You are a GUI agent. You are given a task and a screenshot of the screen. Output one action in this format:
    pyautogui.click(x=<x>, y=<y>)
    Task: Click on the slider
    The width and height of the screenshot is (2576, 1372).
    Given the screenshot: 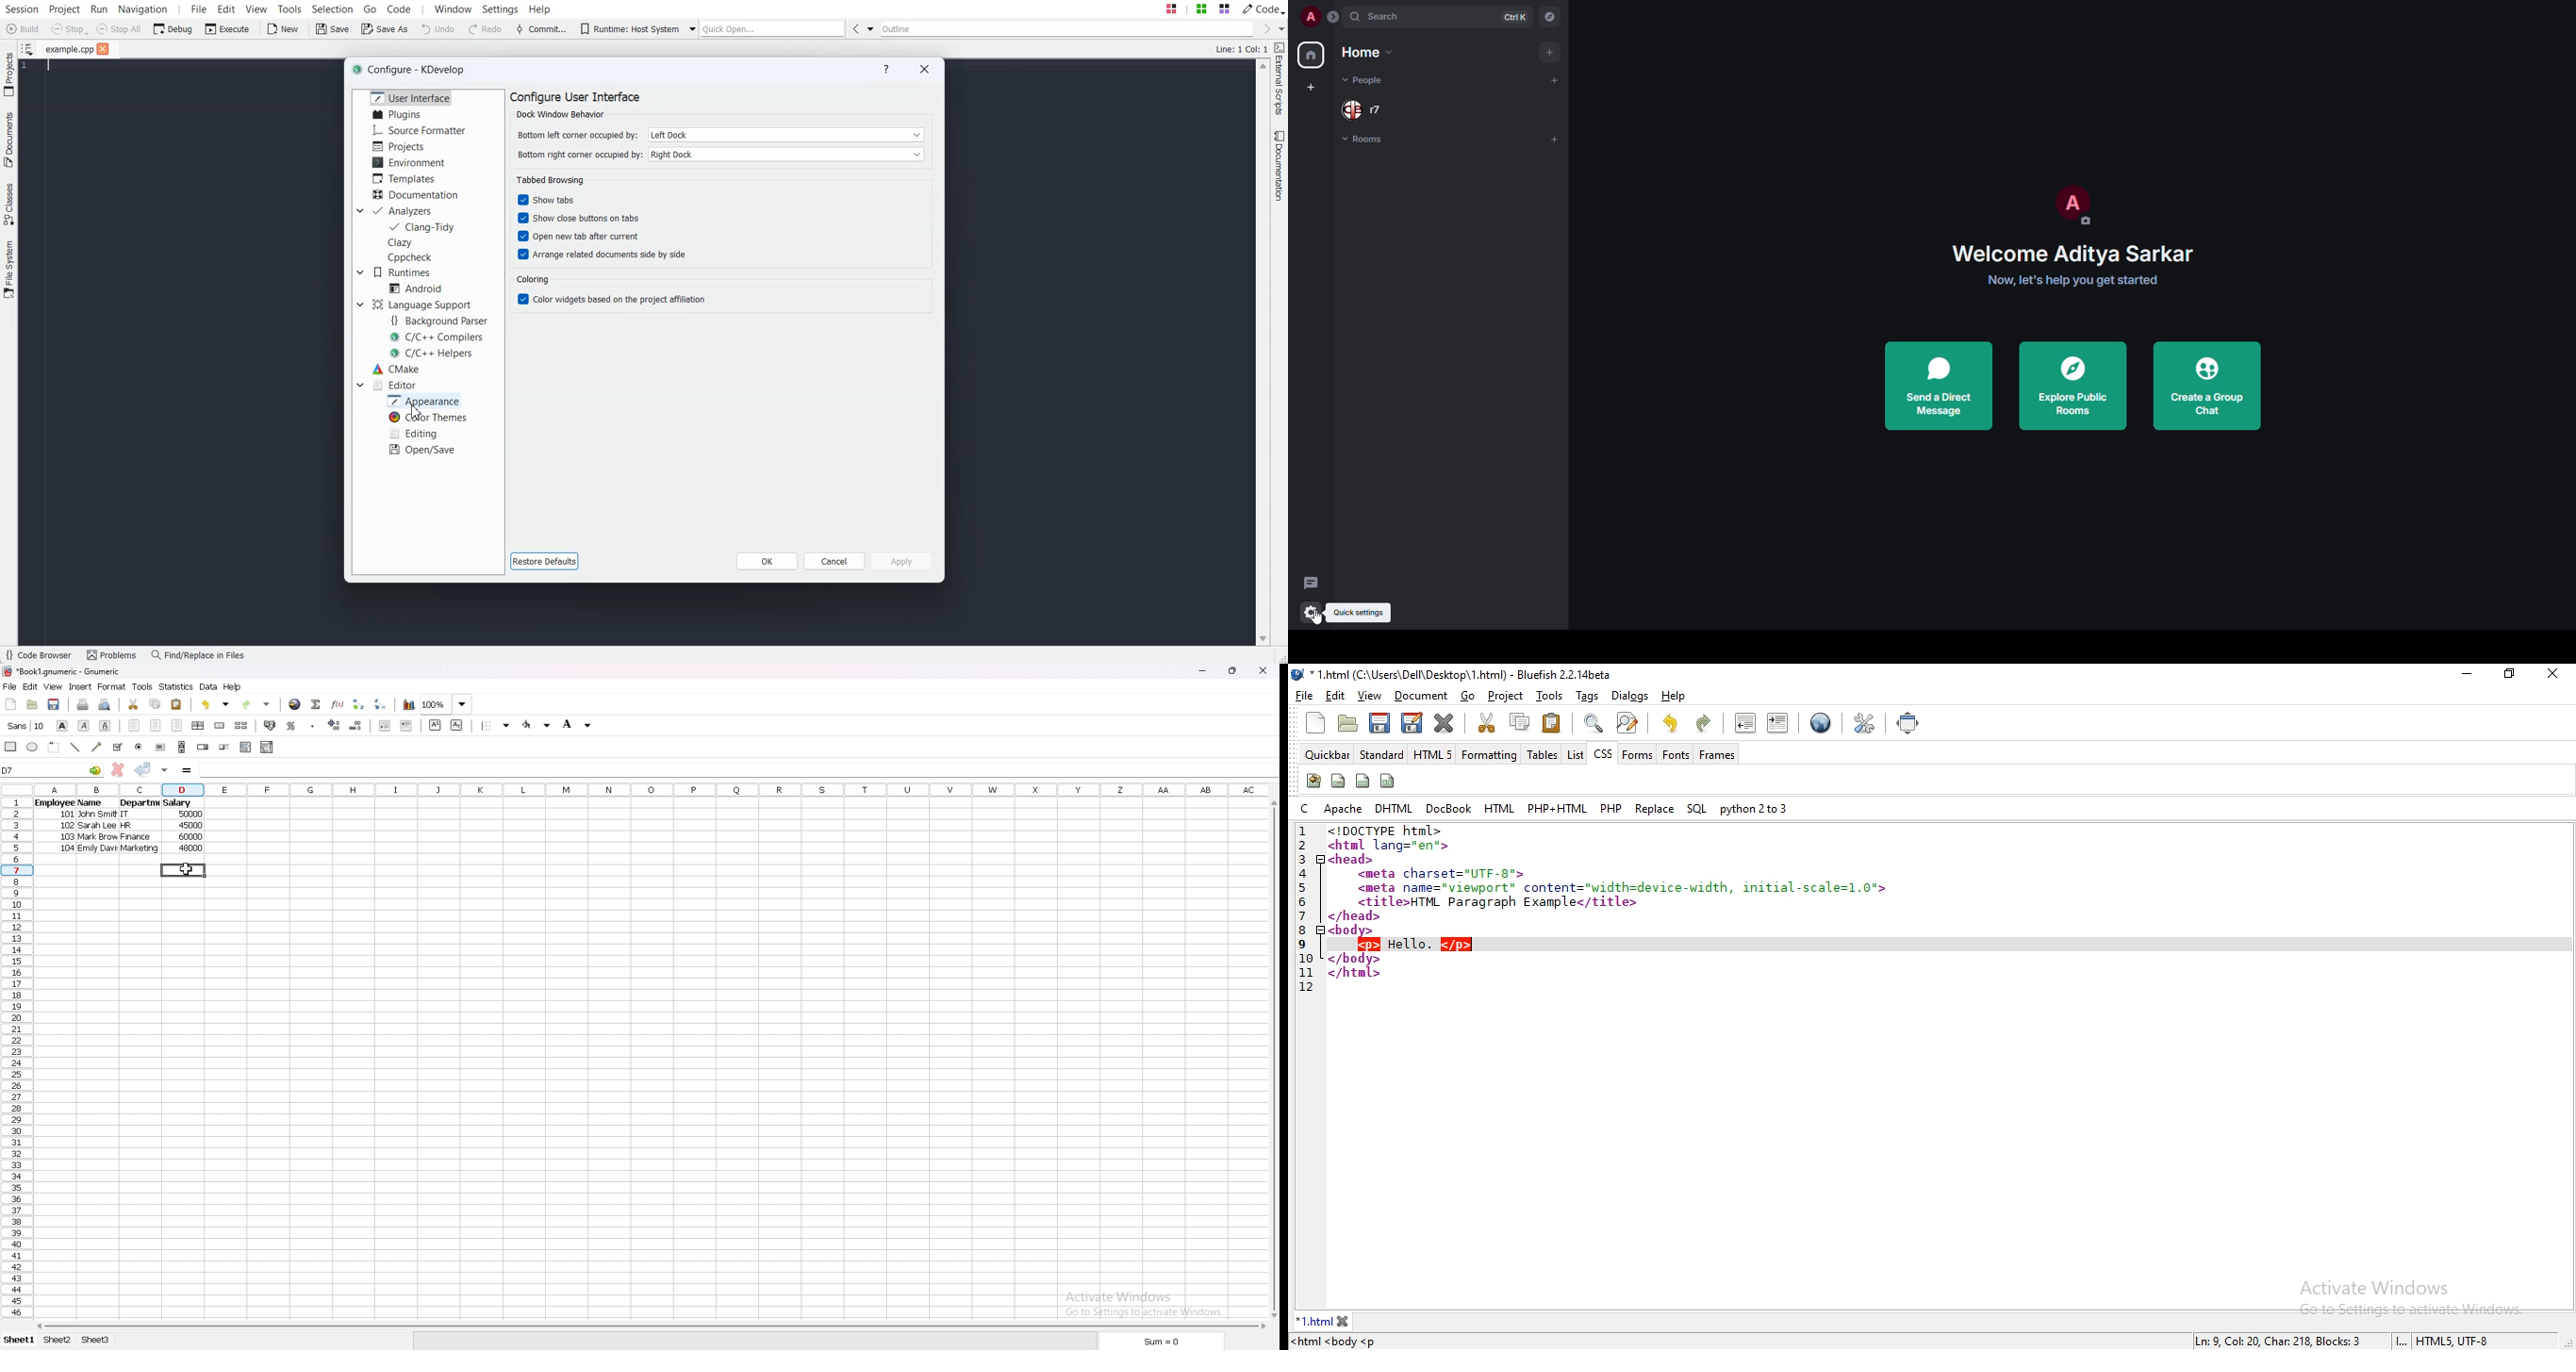 What is the action you would take?
    pyautogui.click(x=224, y=746)
    